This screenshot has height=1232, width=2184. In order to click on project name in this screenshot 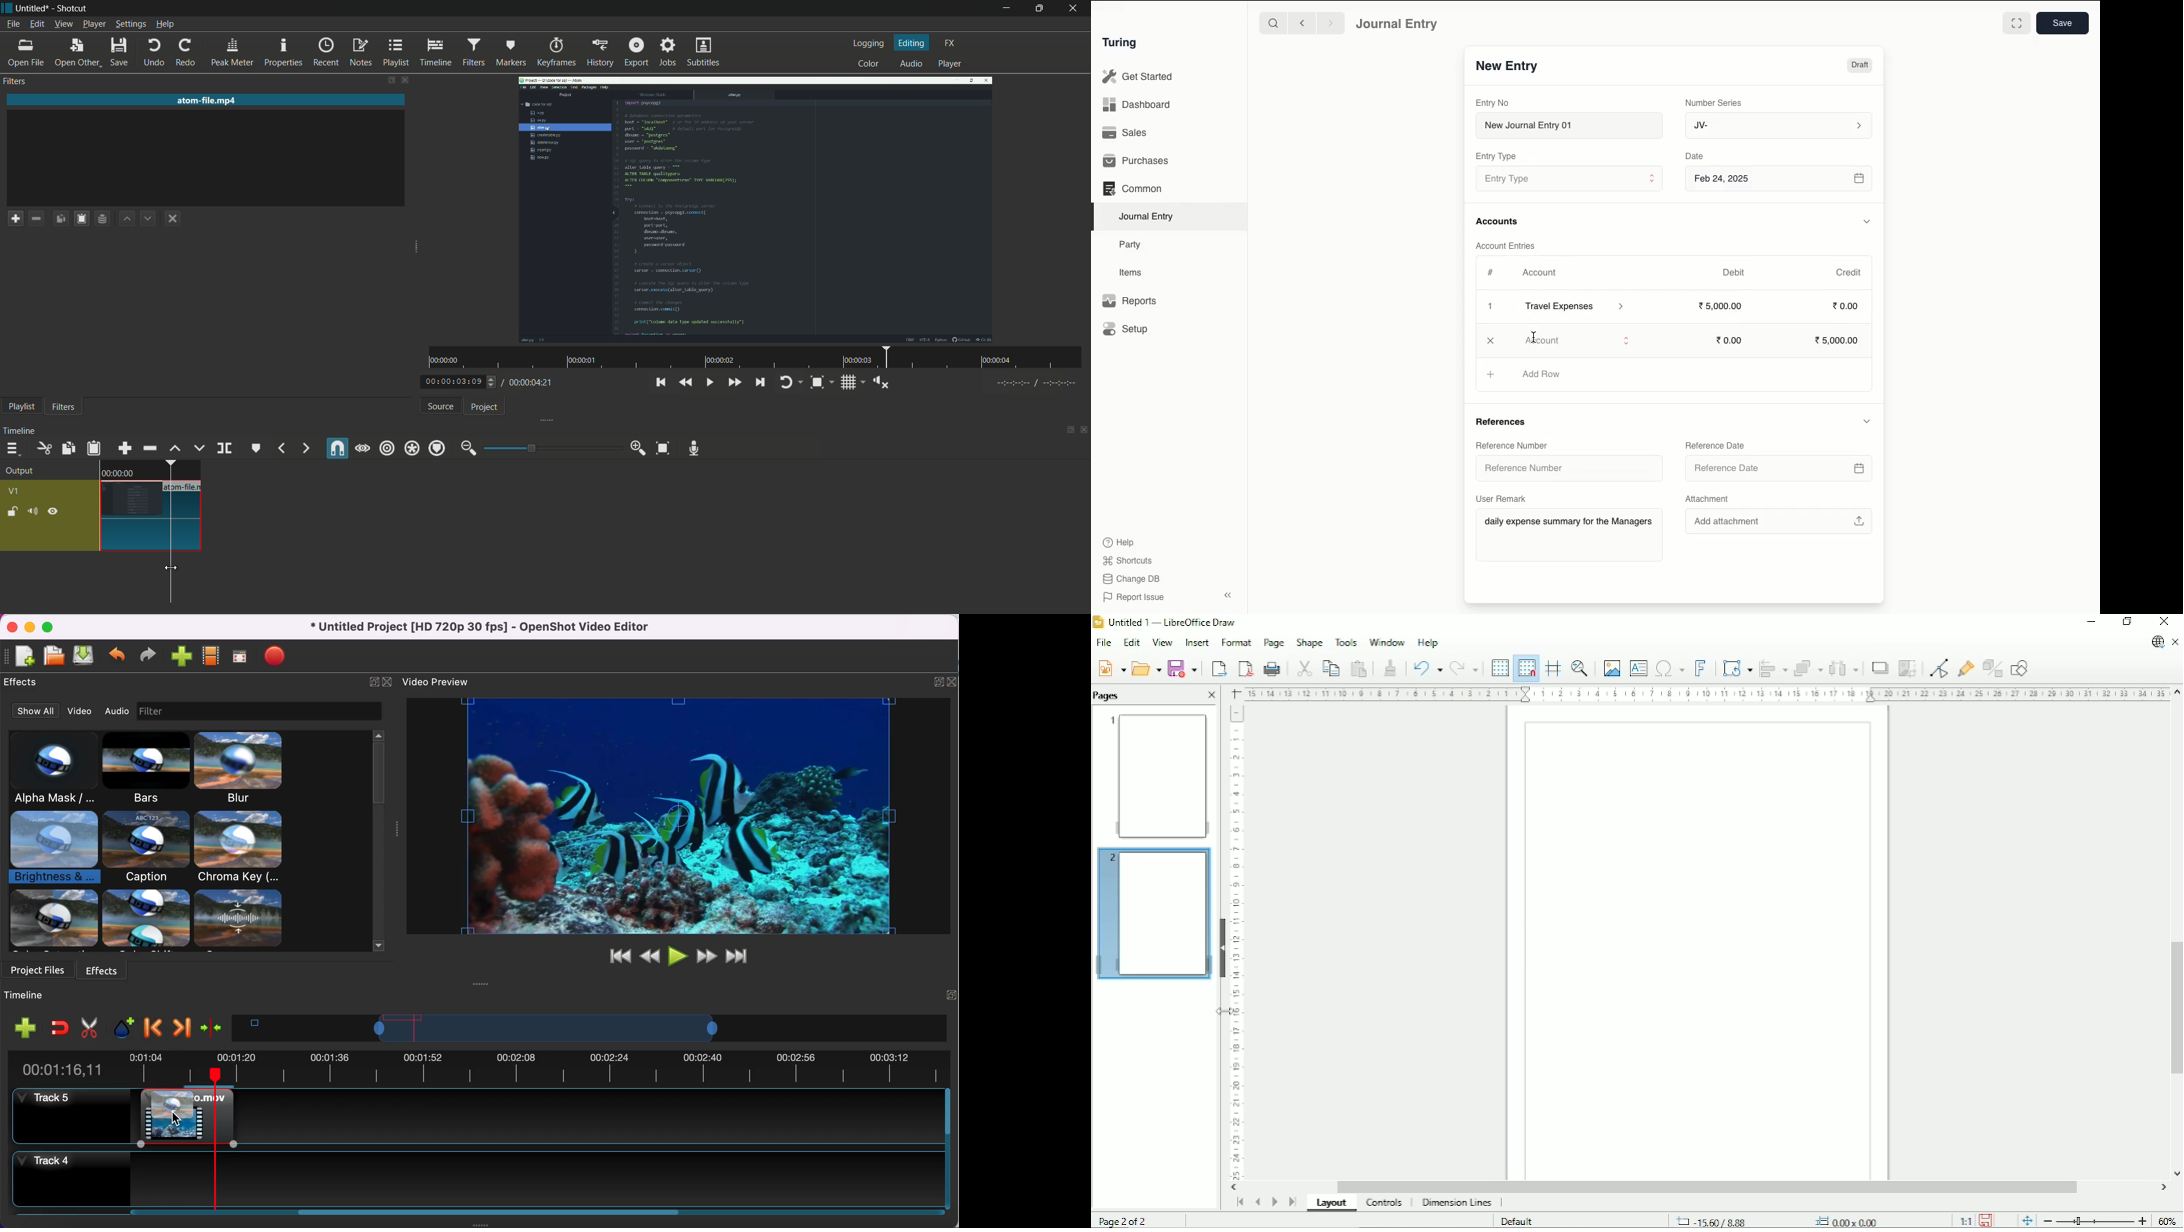, I will do `click(32, 9)`.